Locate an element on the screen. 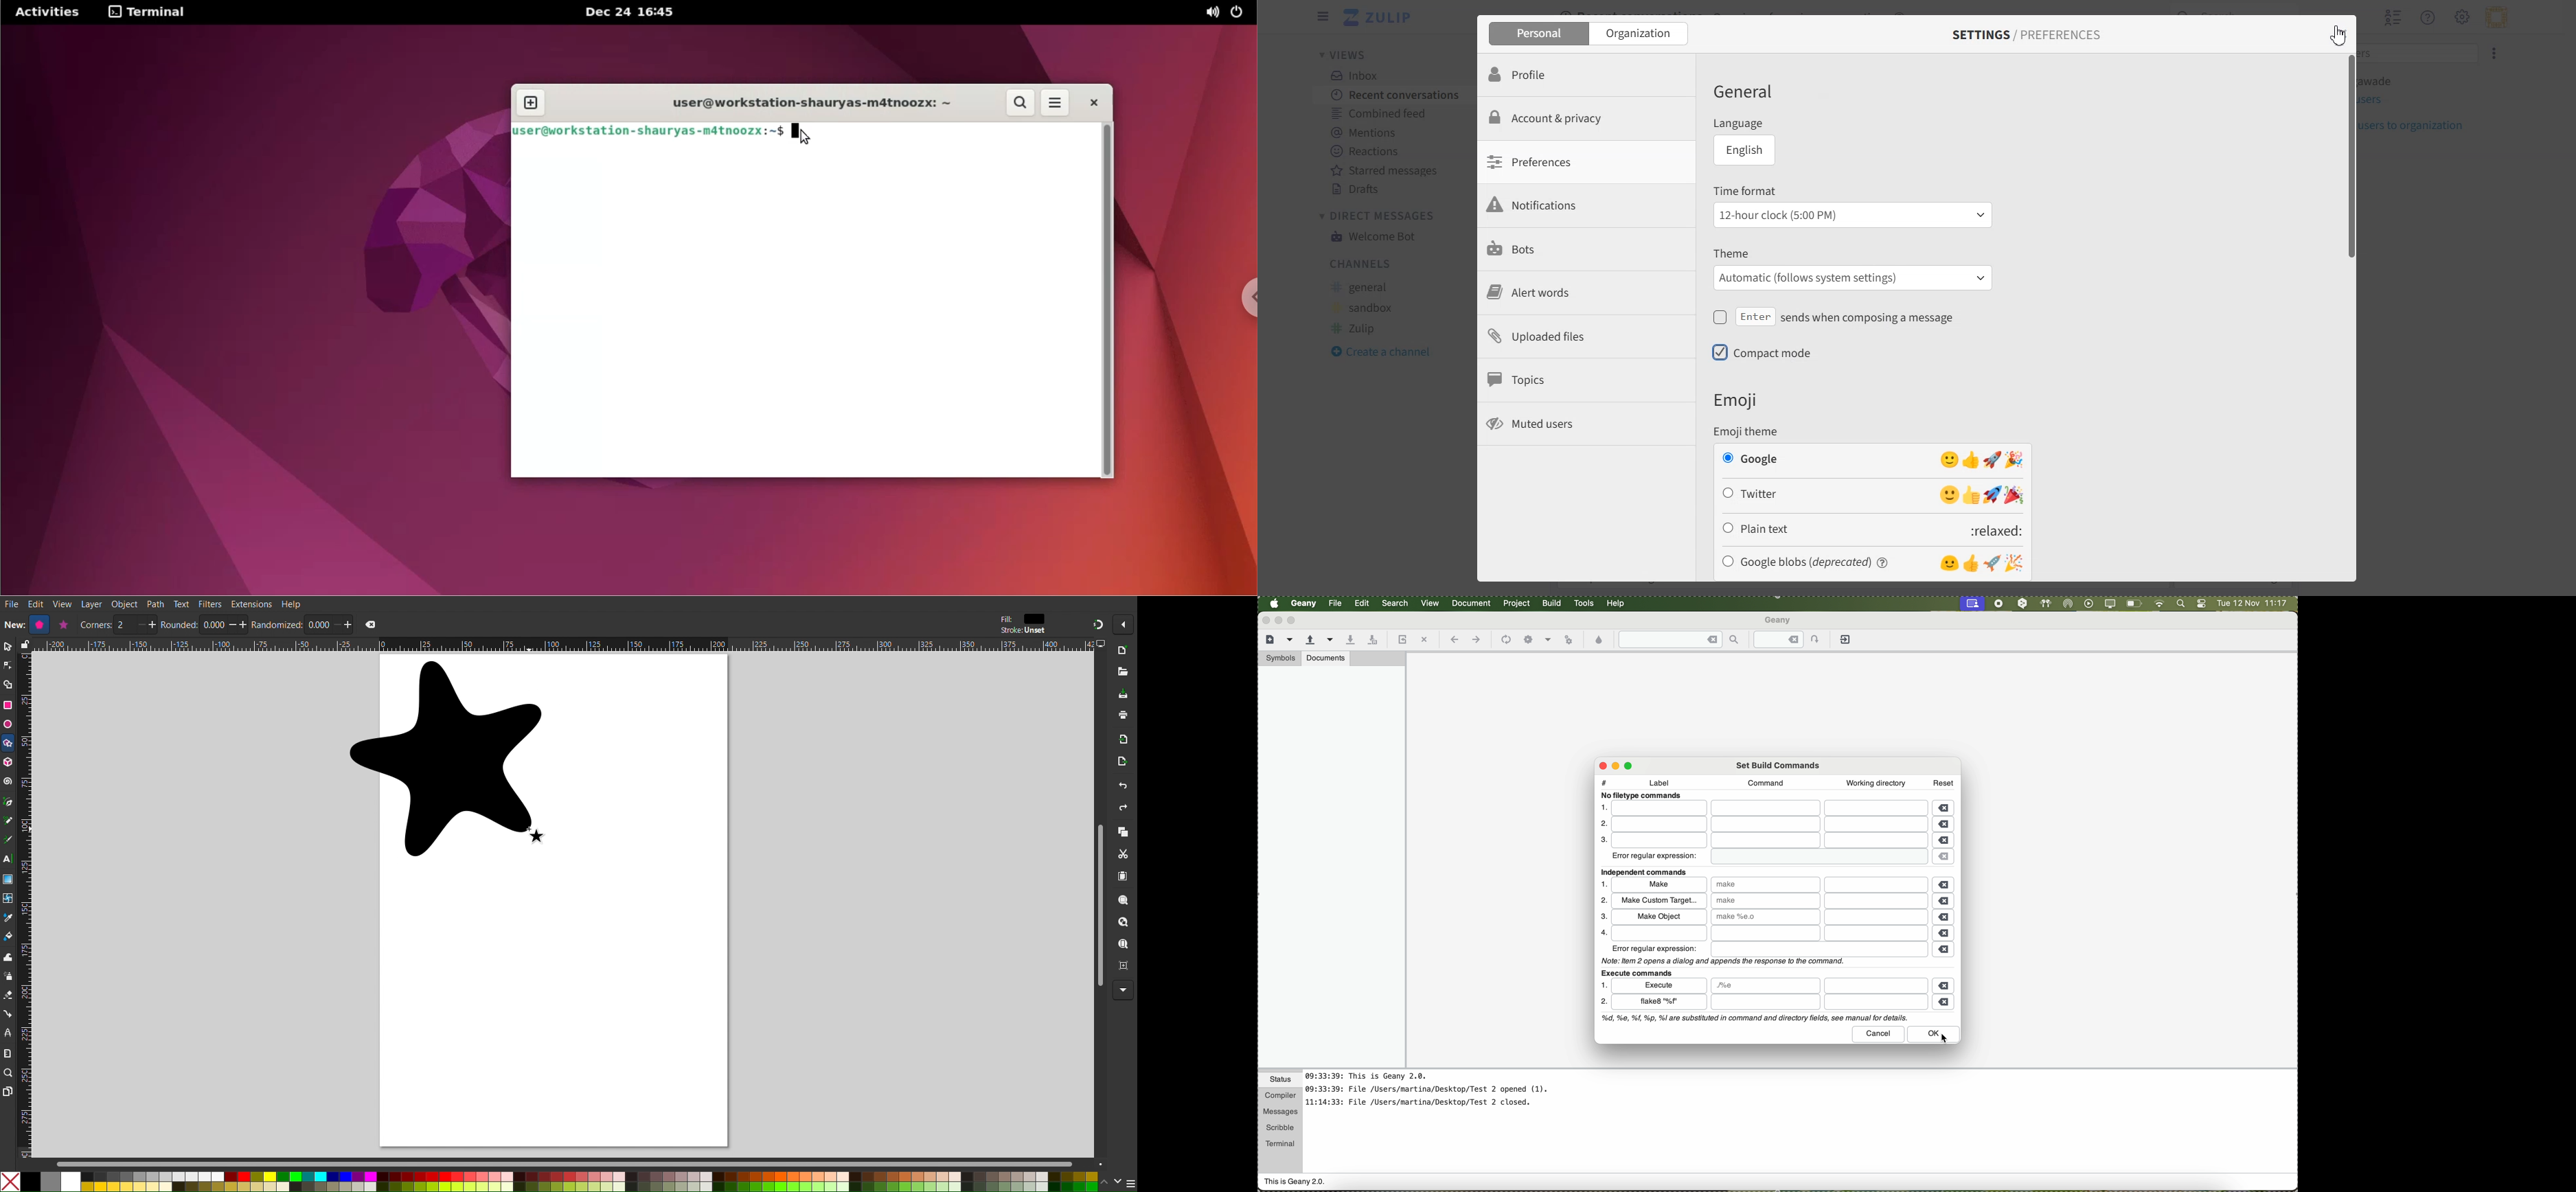  2 is located at coordinates (124, 625).